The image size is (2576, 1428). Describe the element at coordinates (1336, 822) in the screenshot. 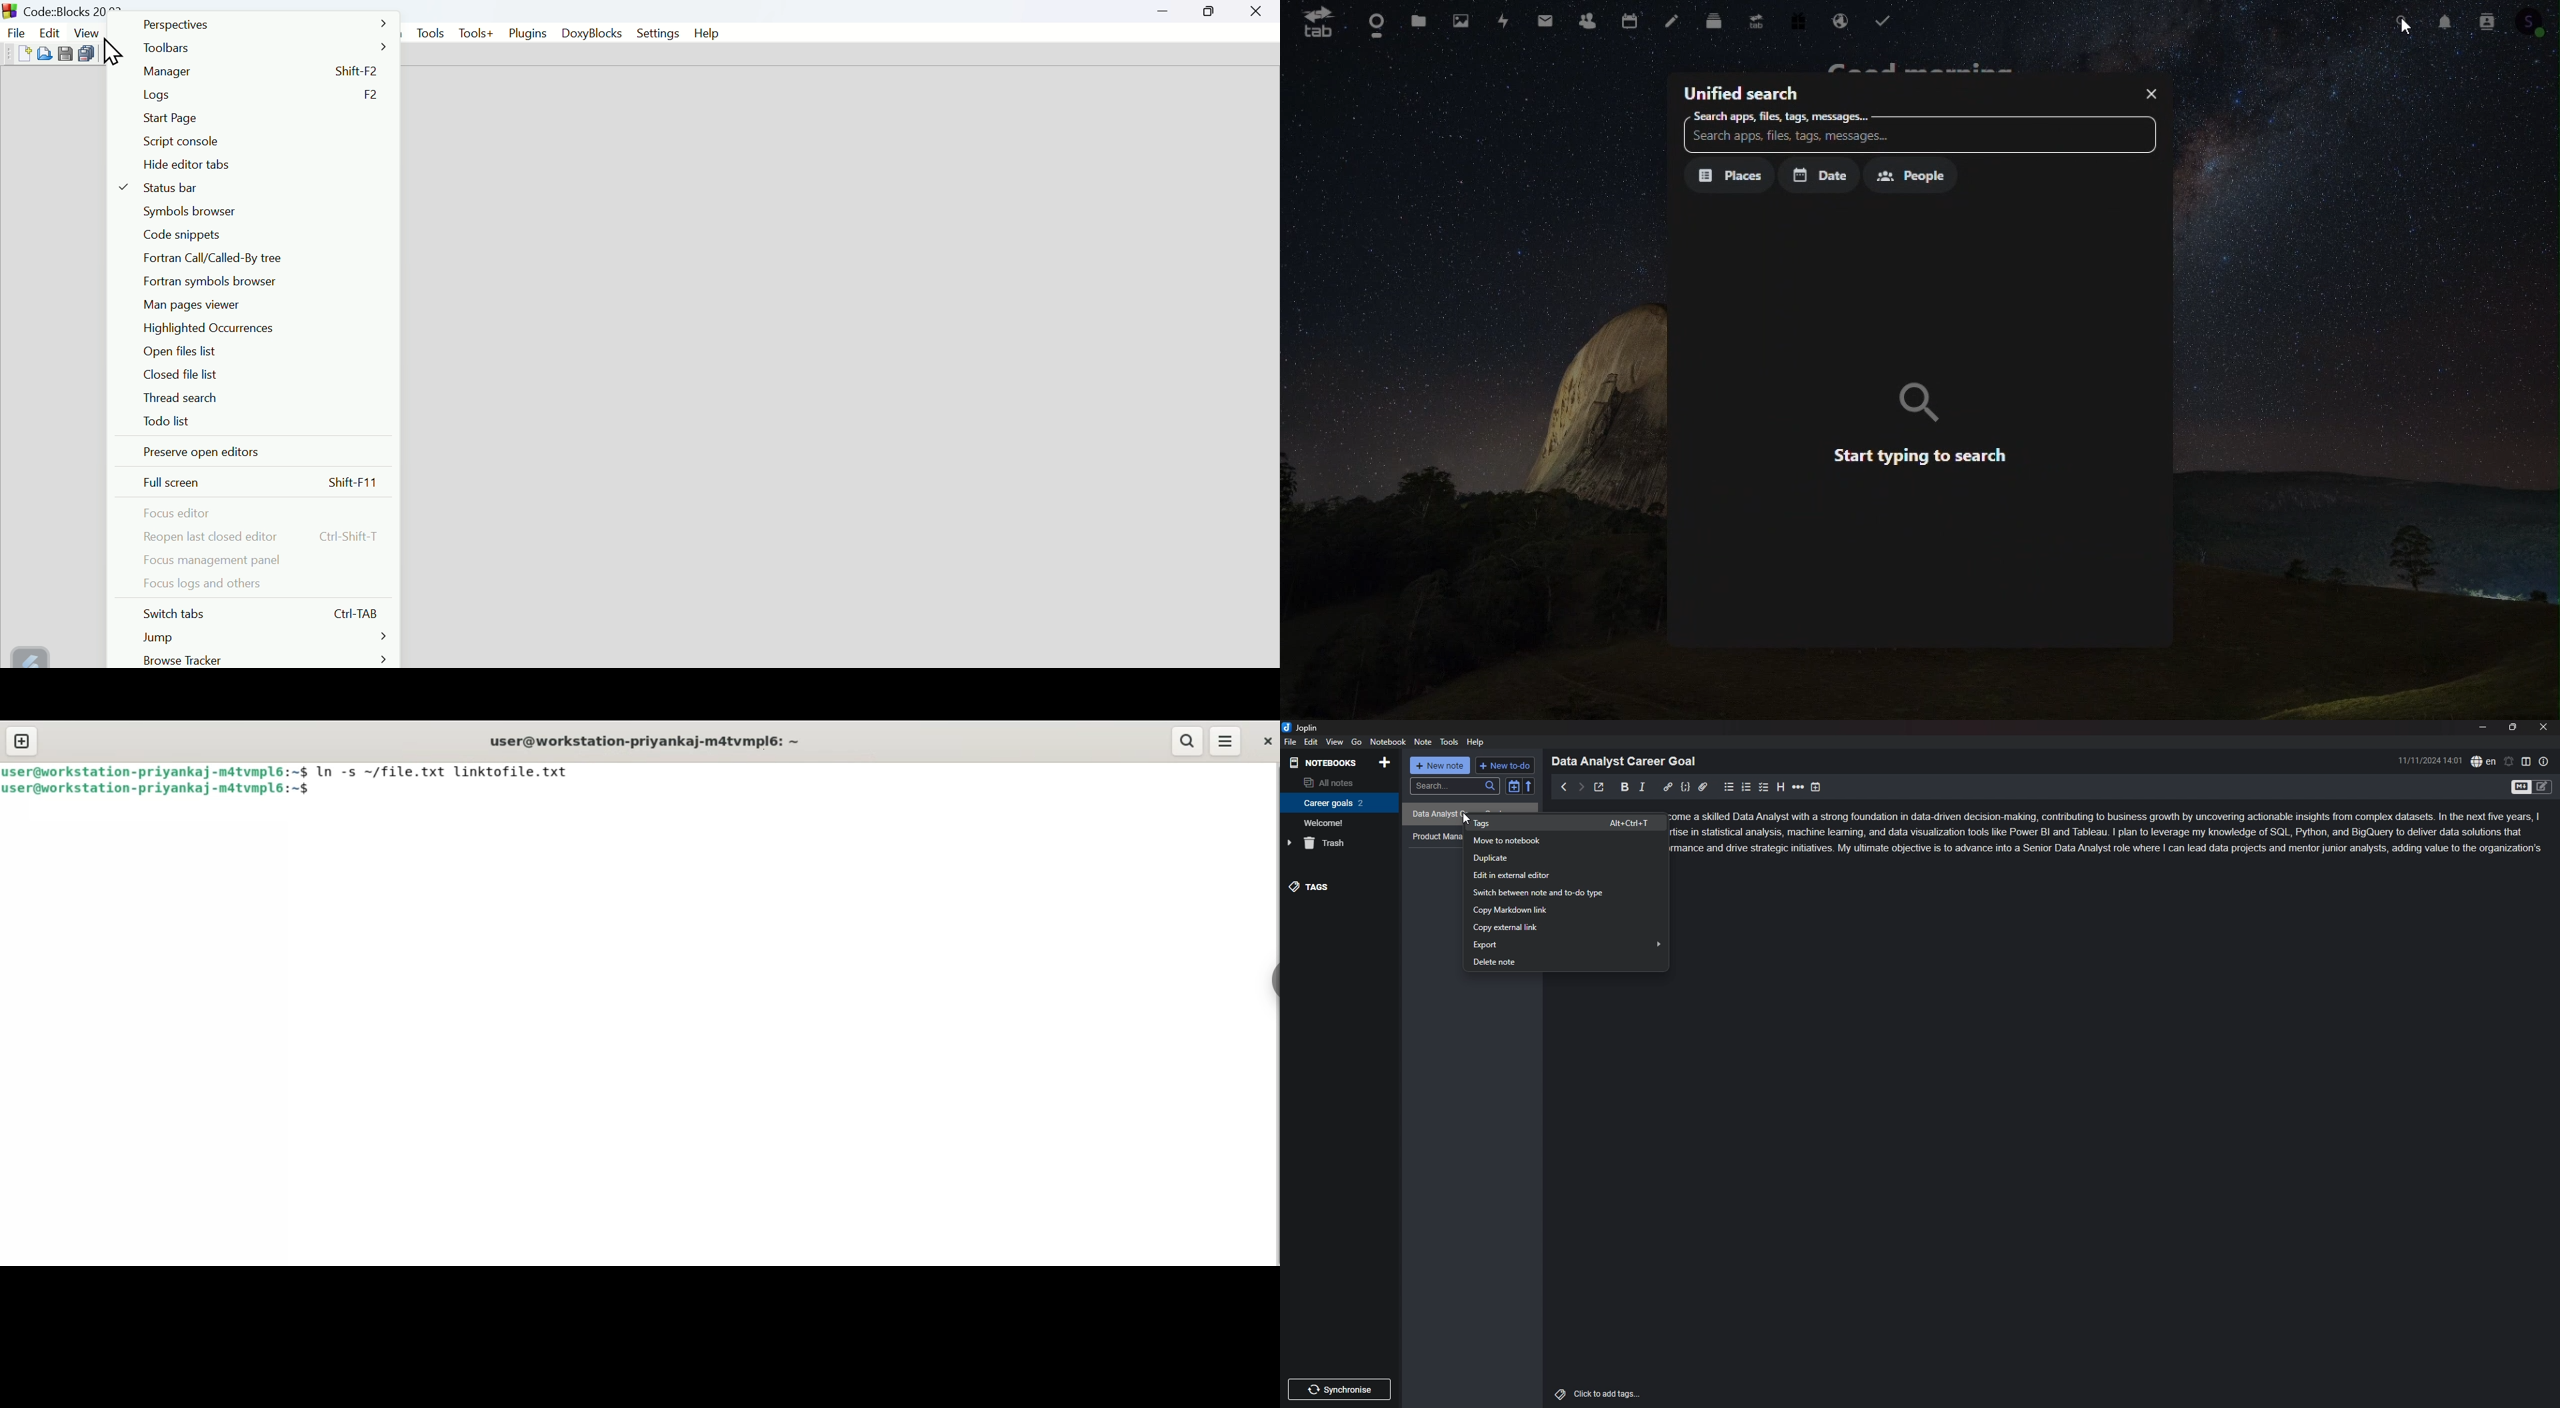

I see `Welcome!` at that location.